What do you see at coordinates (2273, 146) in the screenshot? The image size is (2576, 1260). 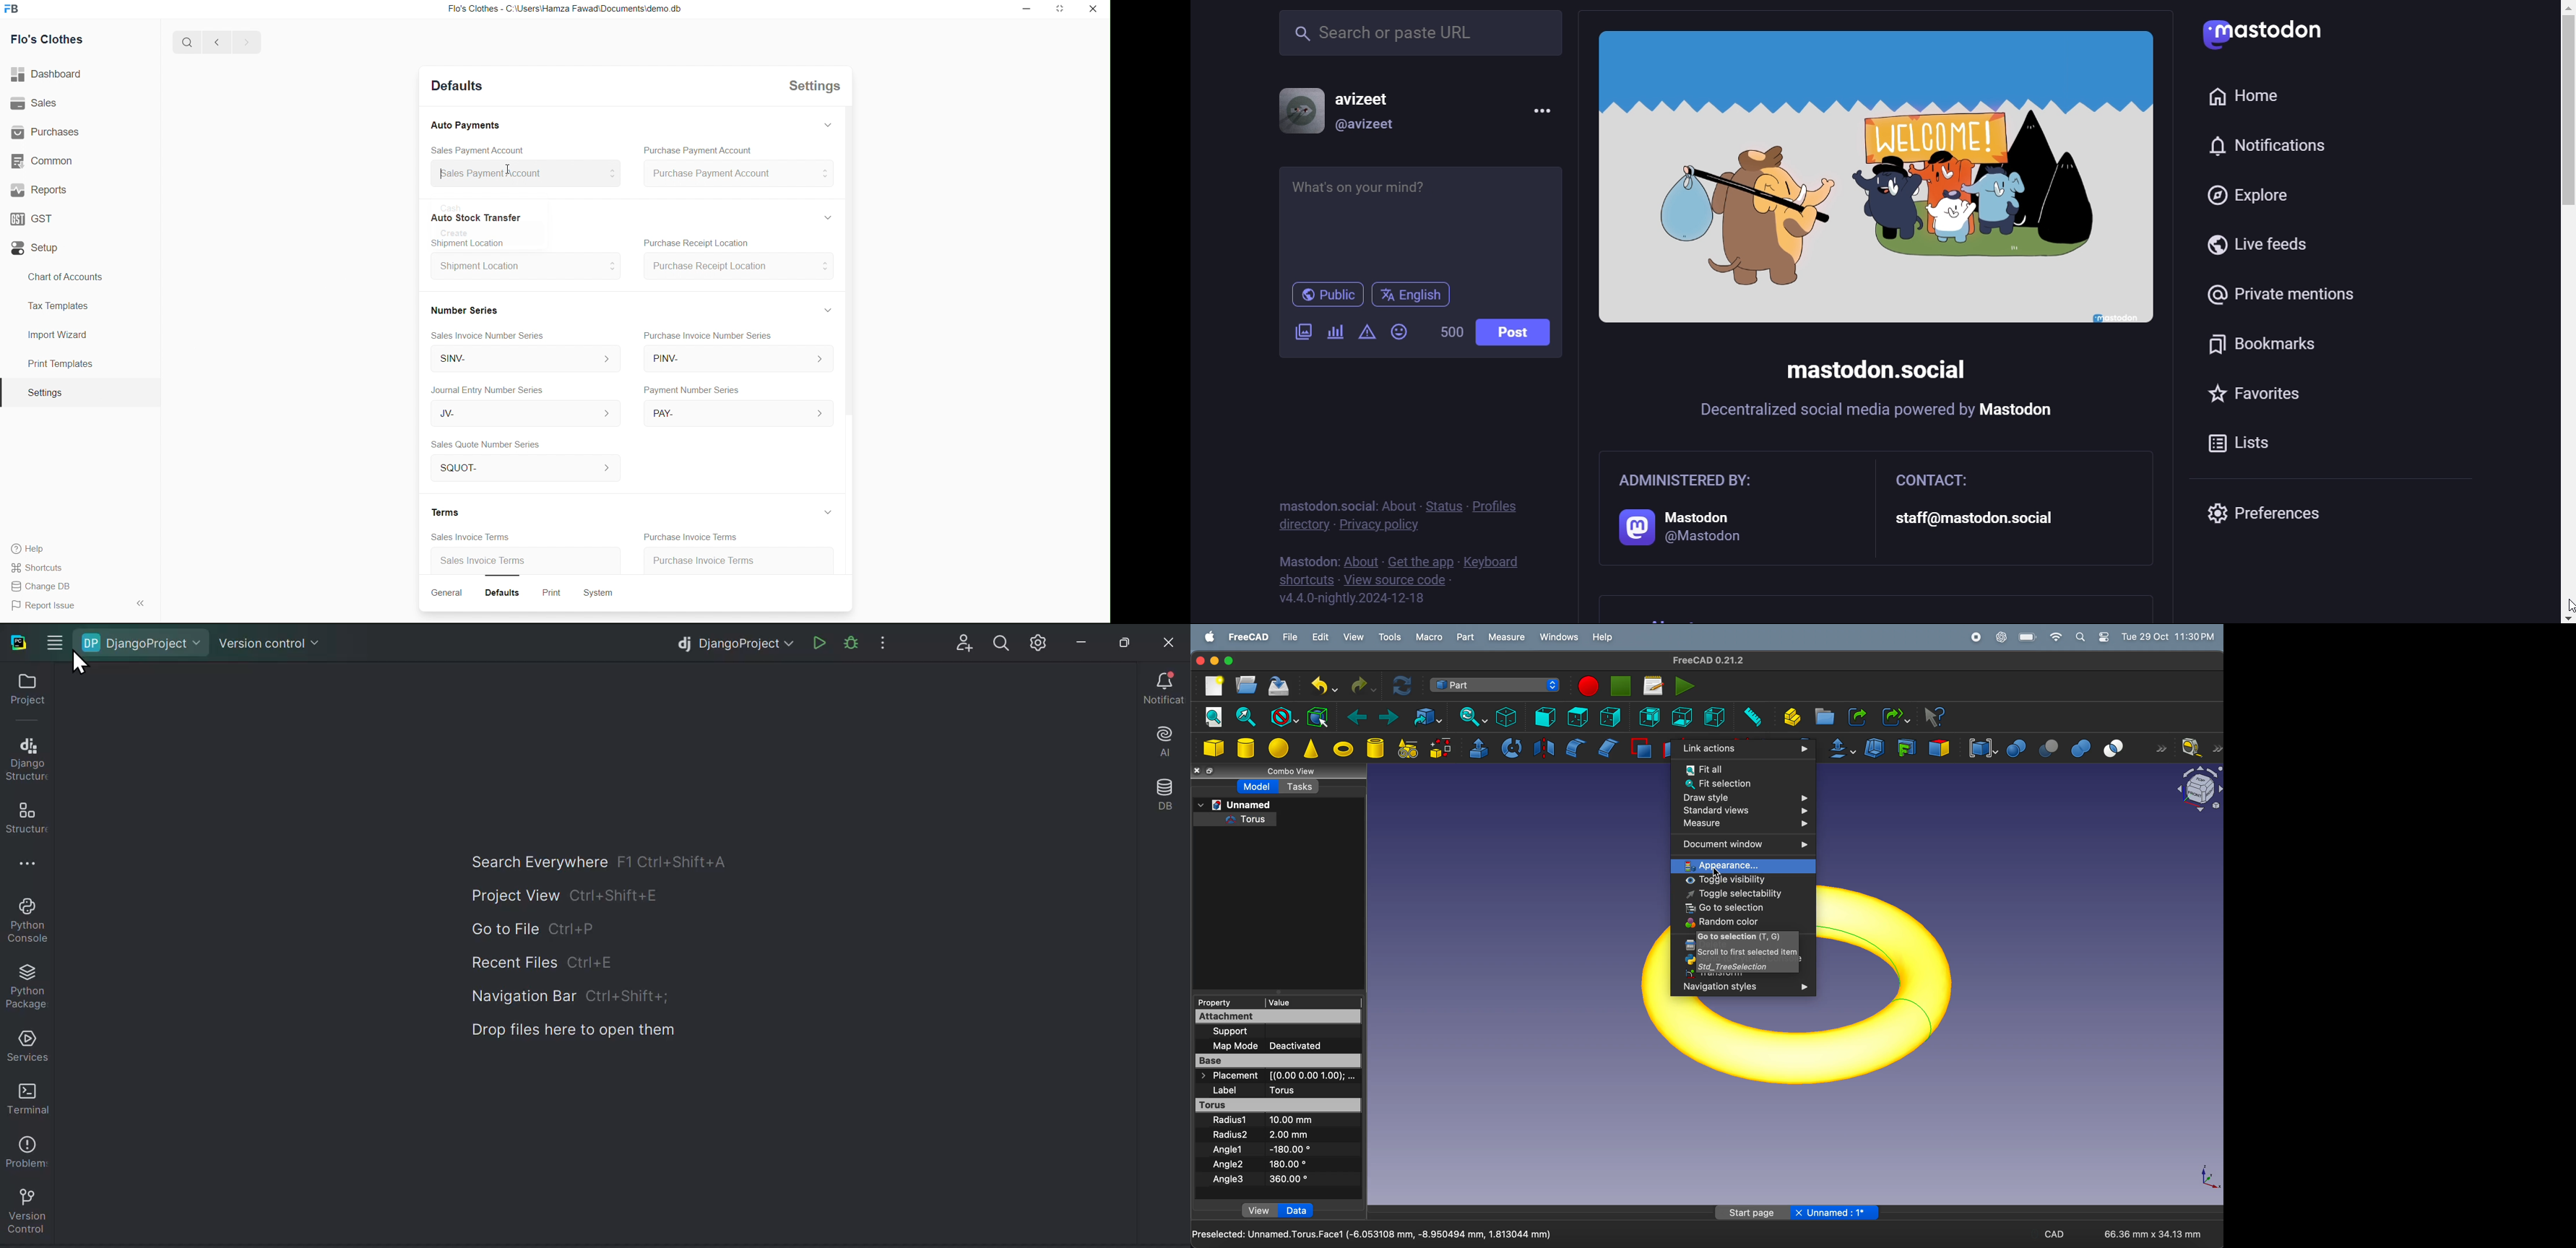 I see `notifications` at bounding box center [2273, 146].